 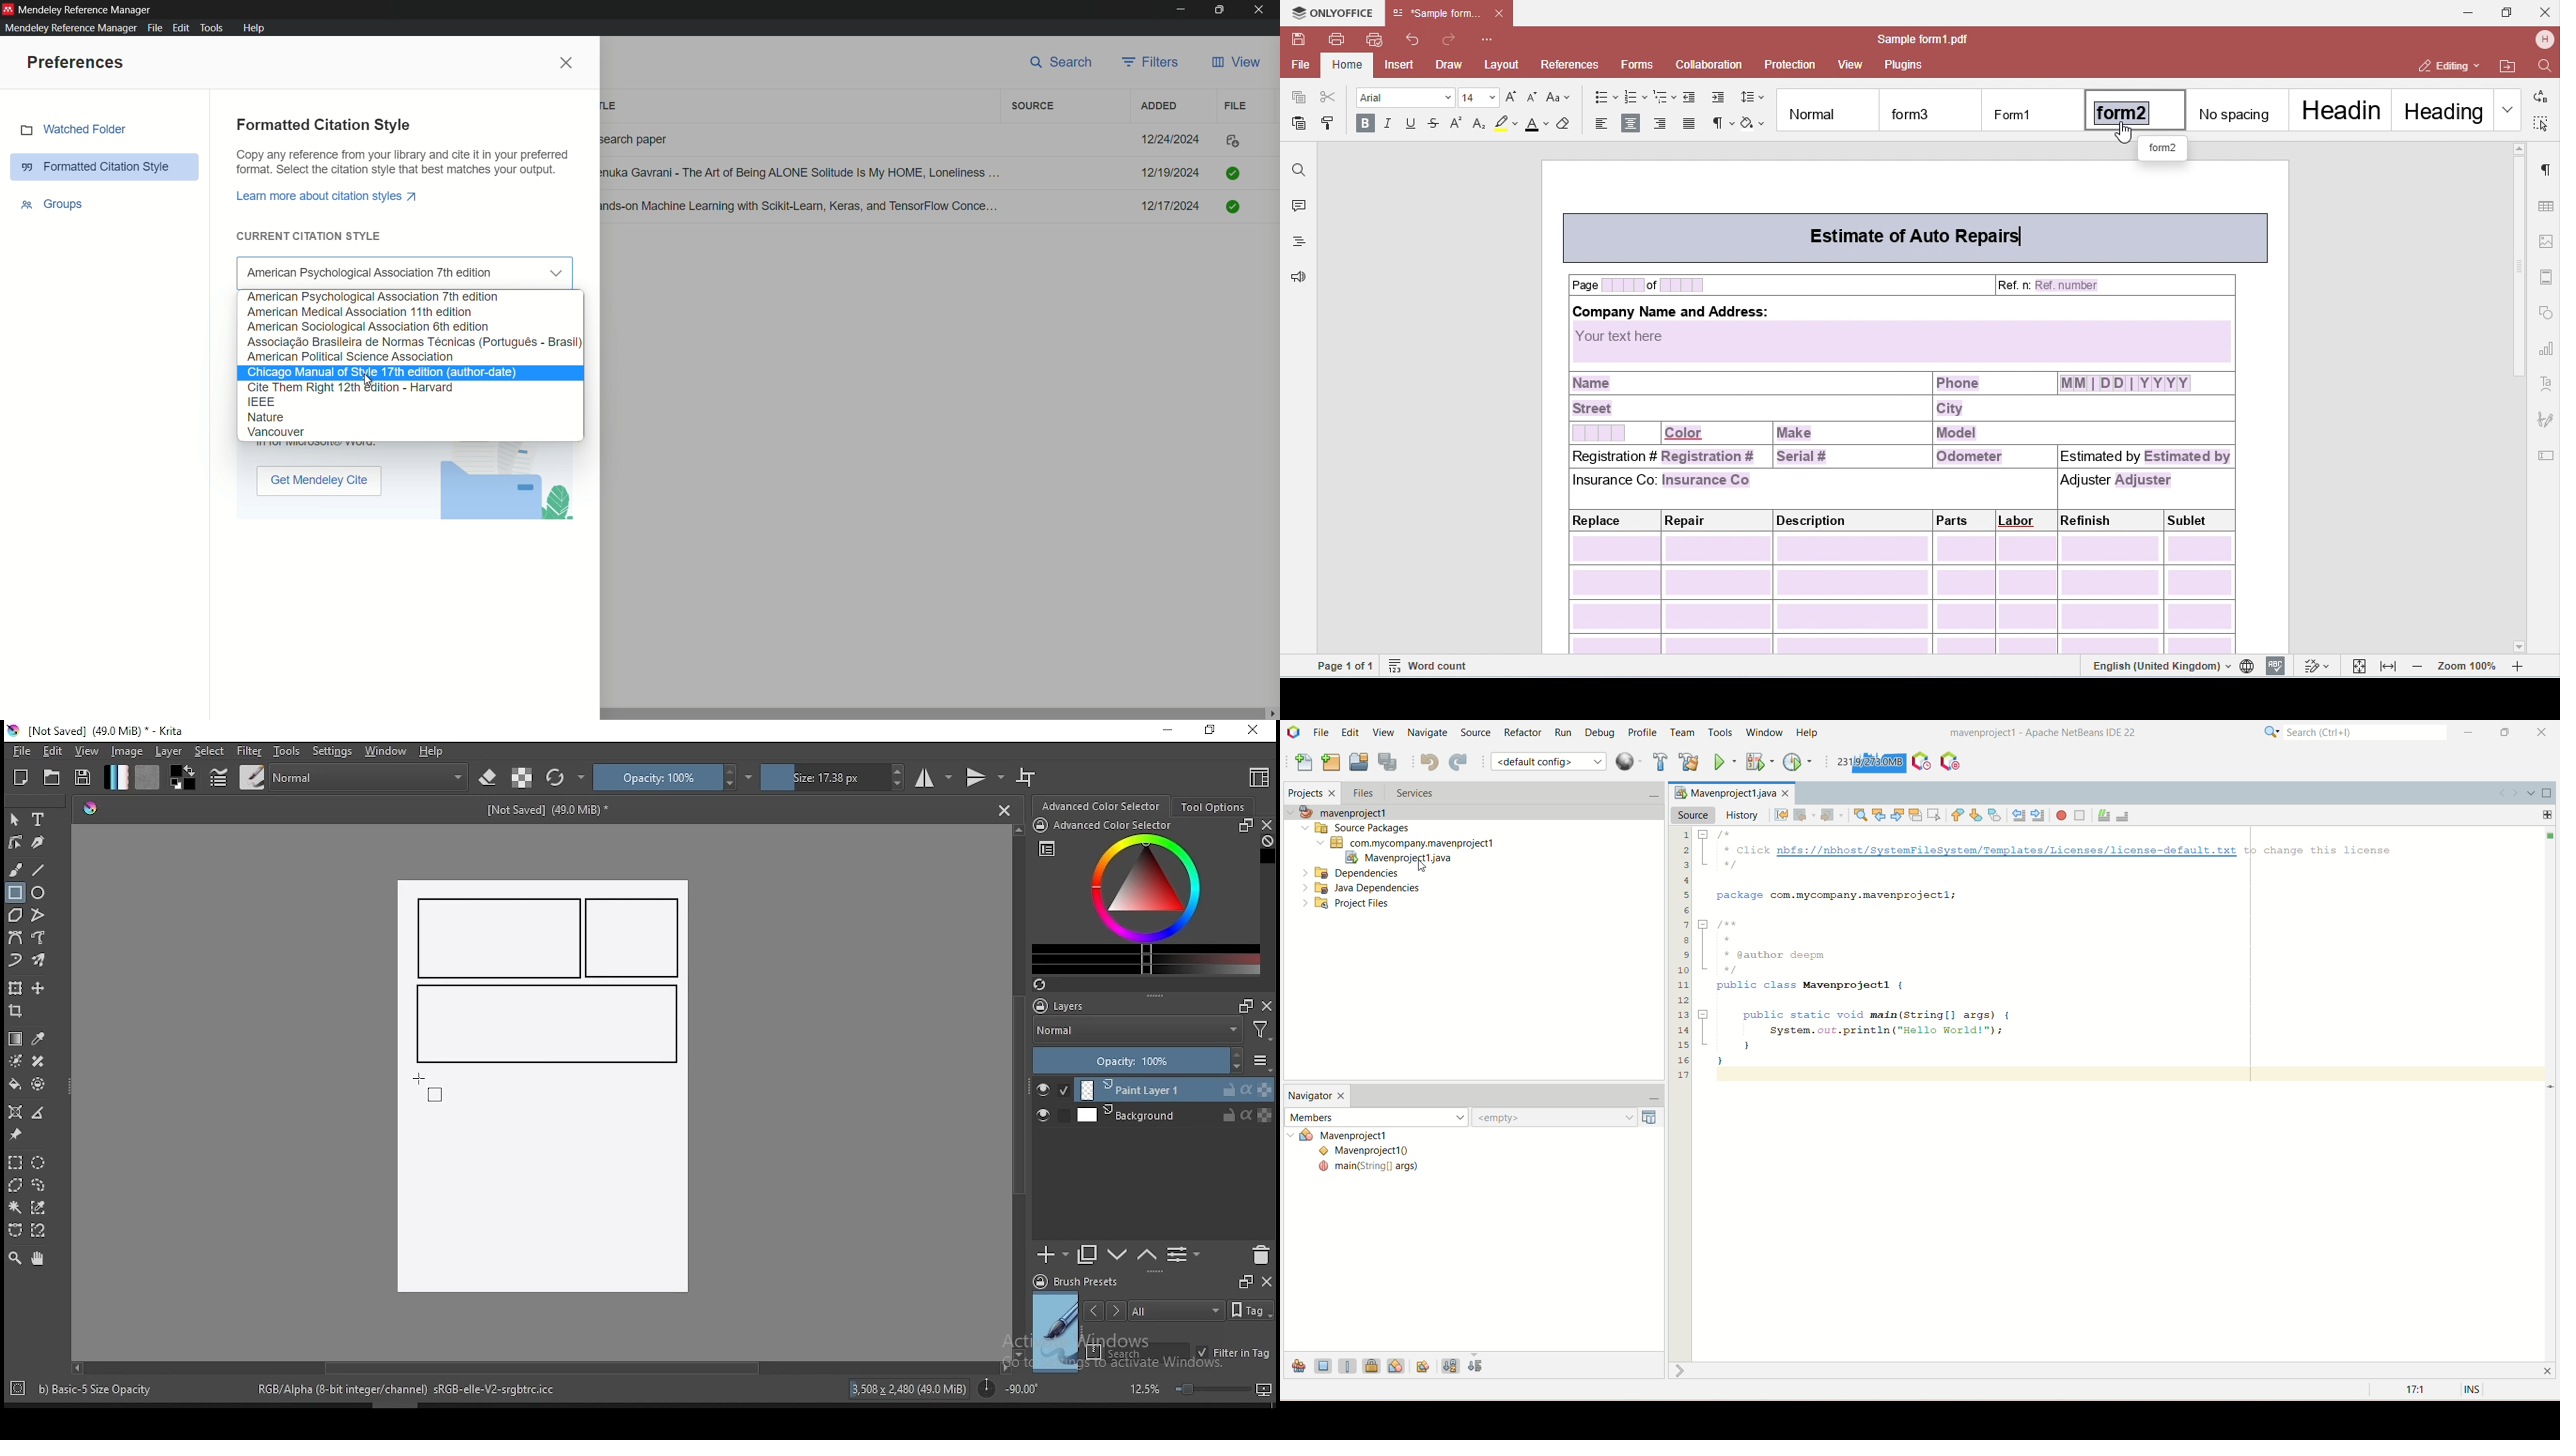 What do you see at coordinates (566, 777) in the screenshot?
I see `reload original preset` at bounding box center [566, 777].